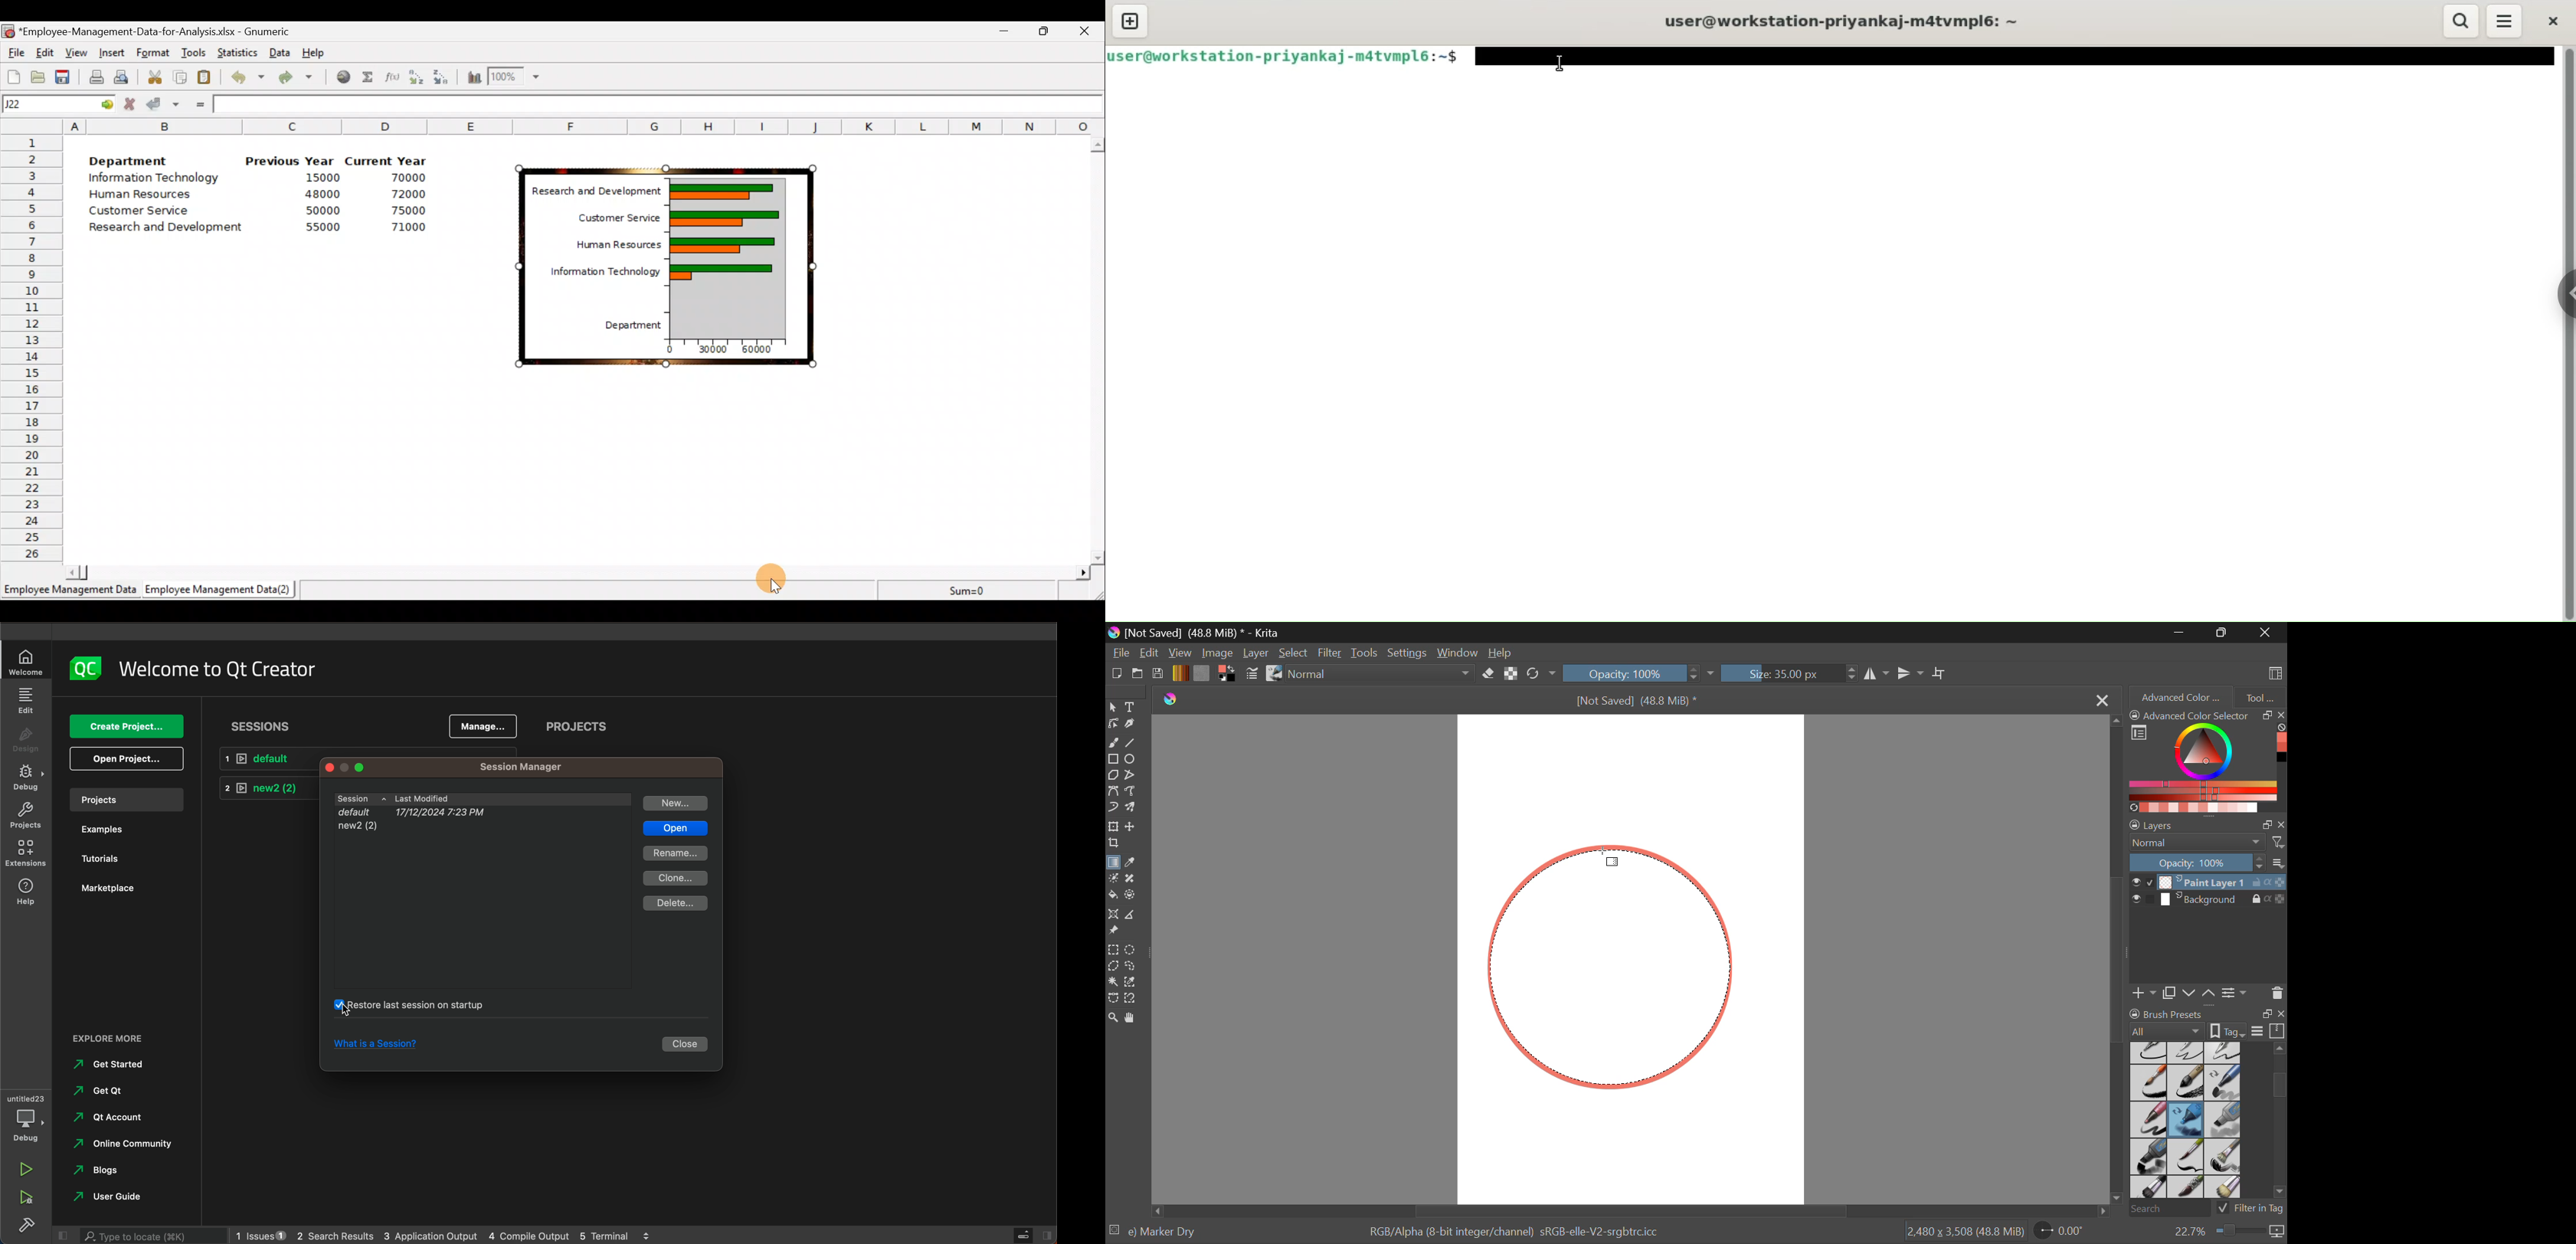 This screenshot has height=1260, width=2576. Describe the element at coordinates (69, 591) in the screenshot. I see `Employee Management Data` at that location.